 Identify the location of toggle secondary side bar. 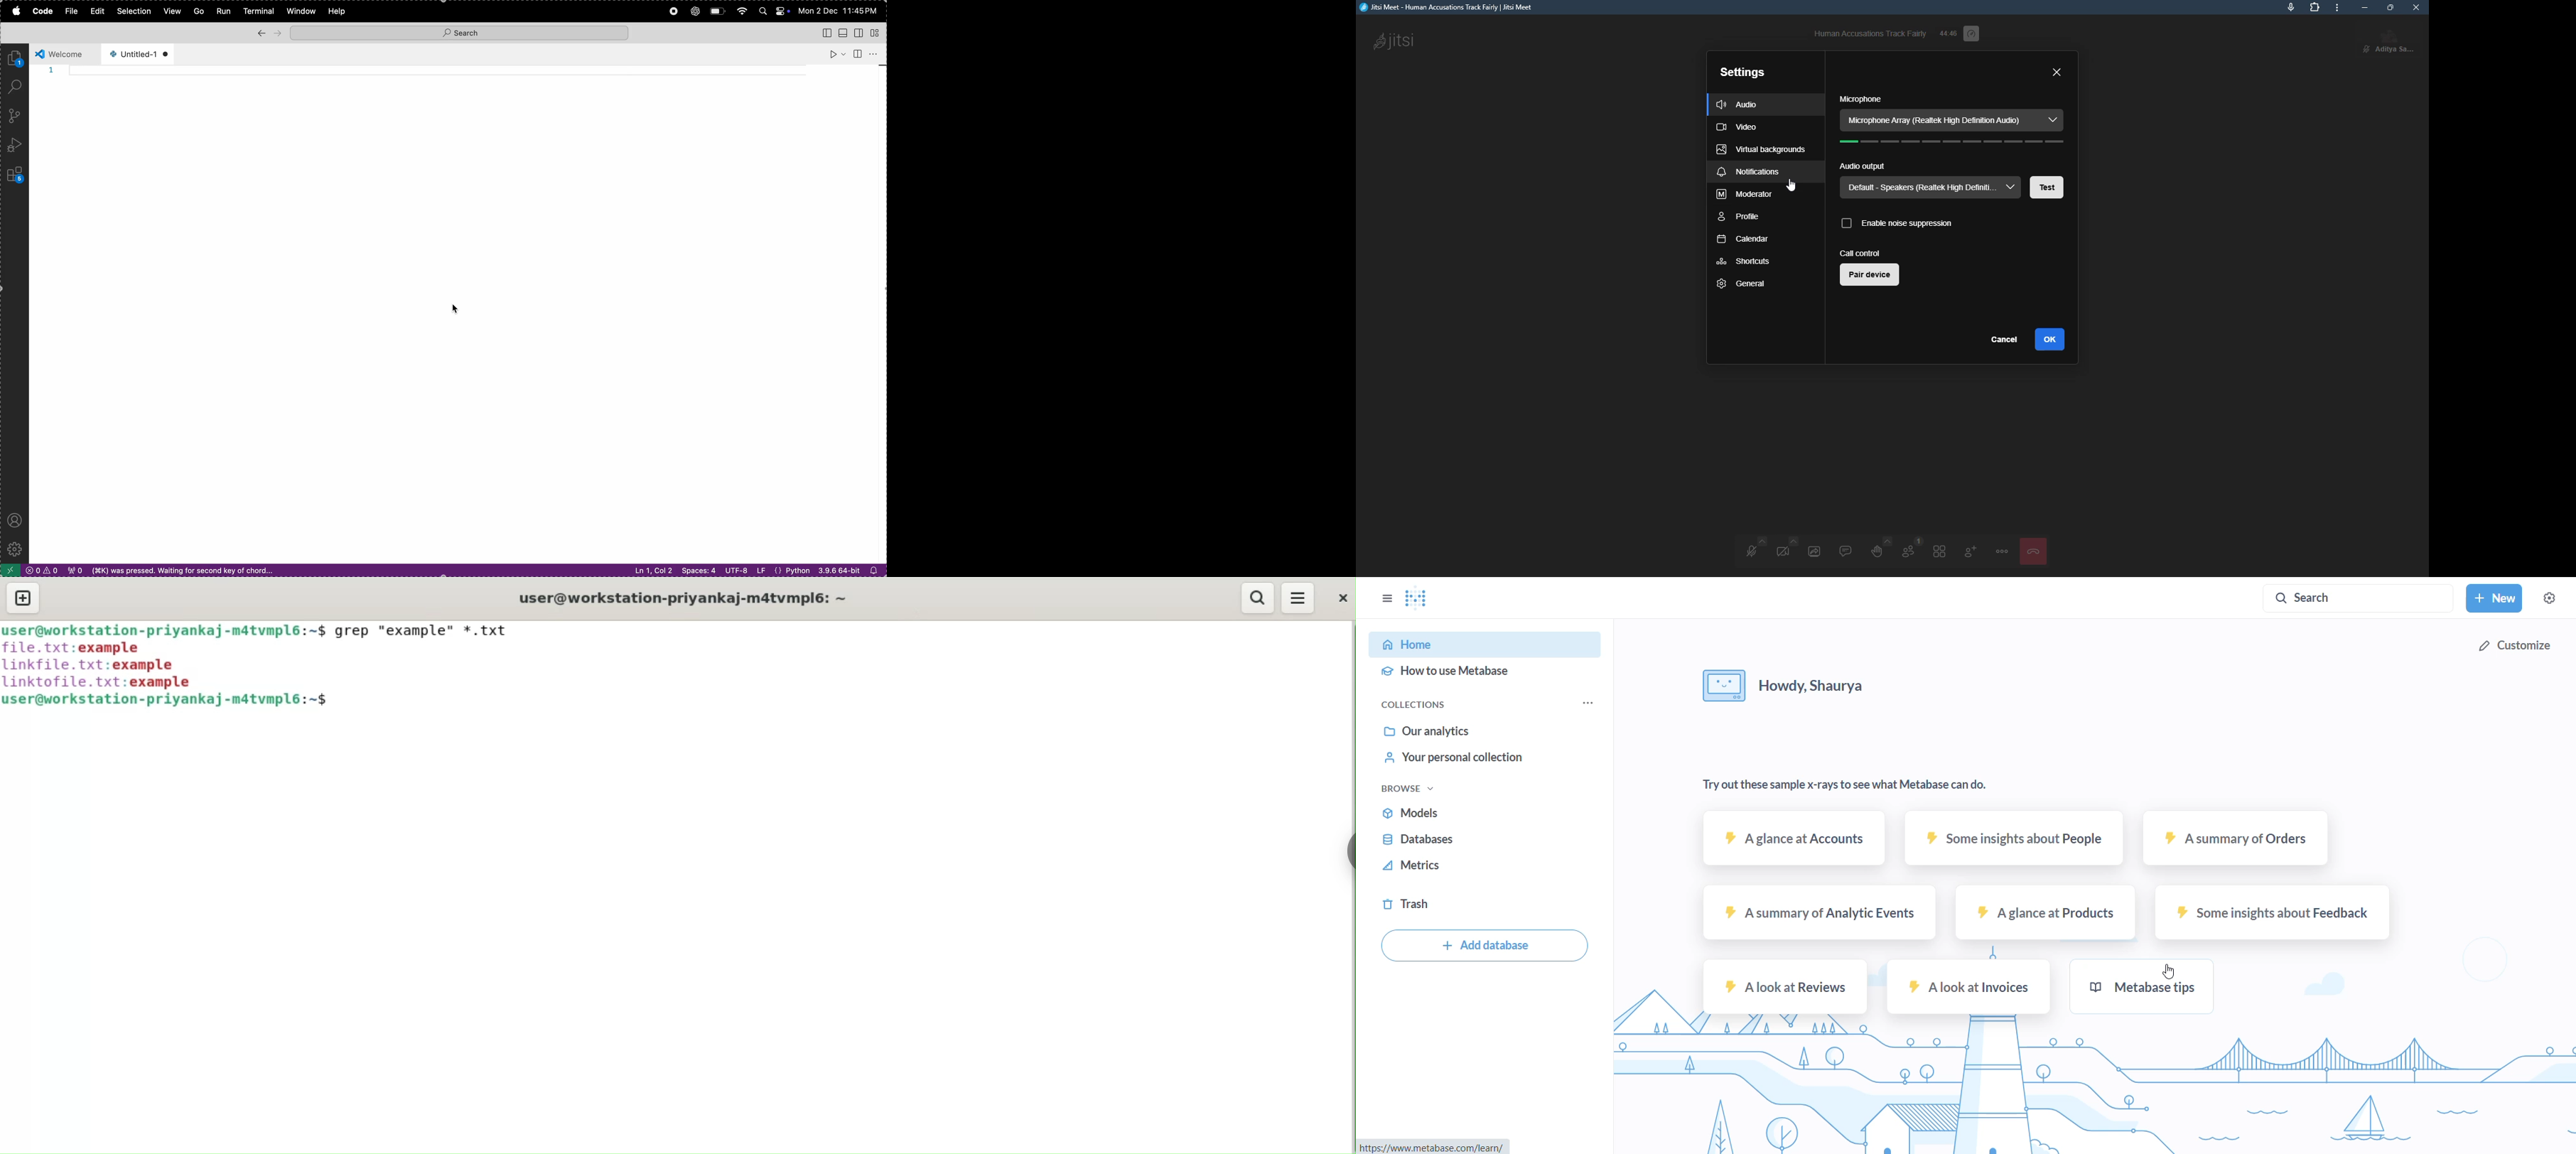
(861, 32).